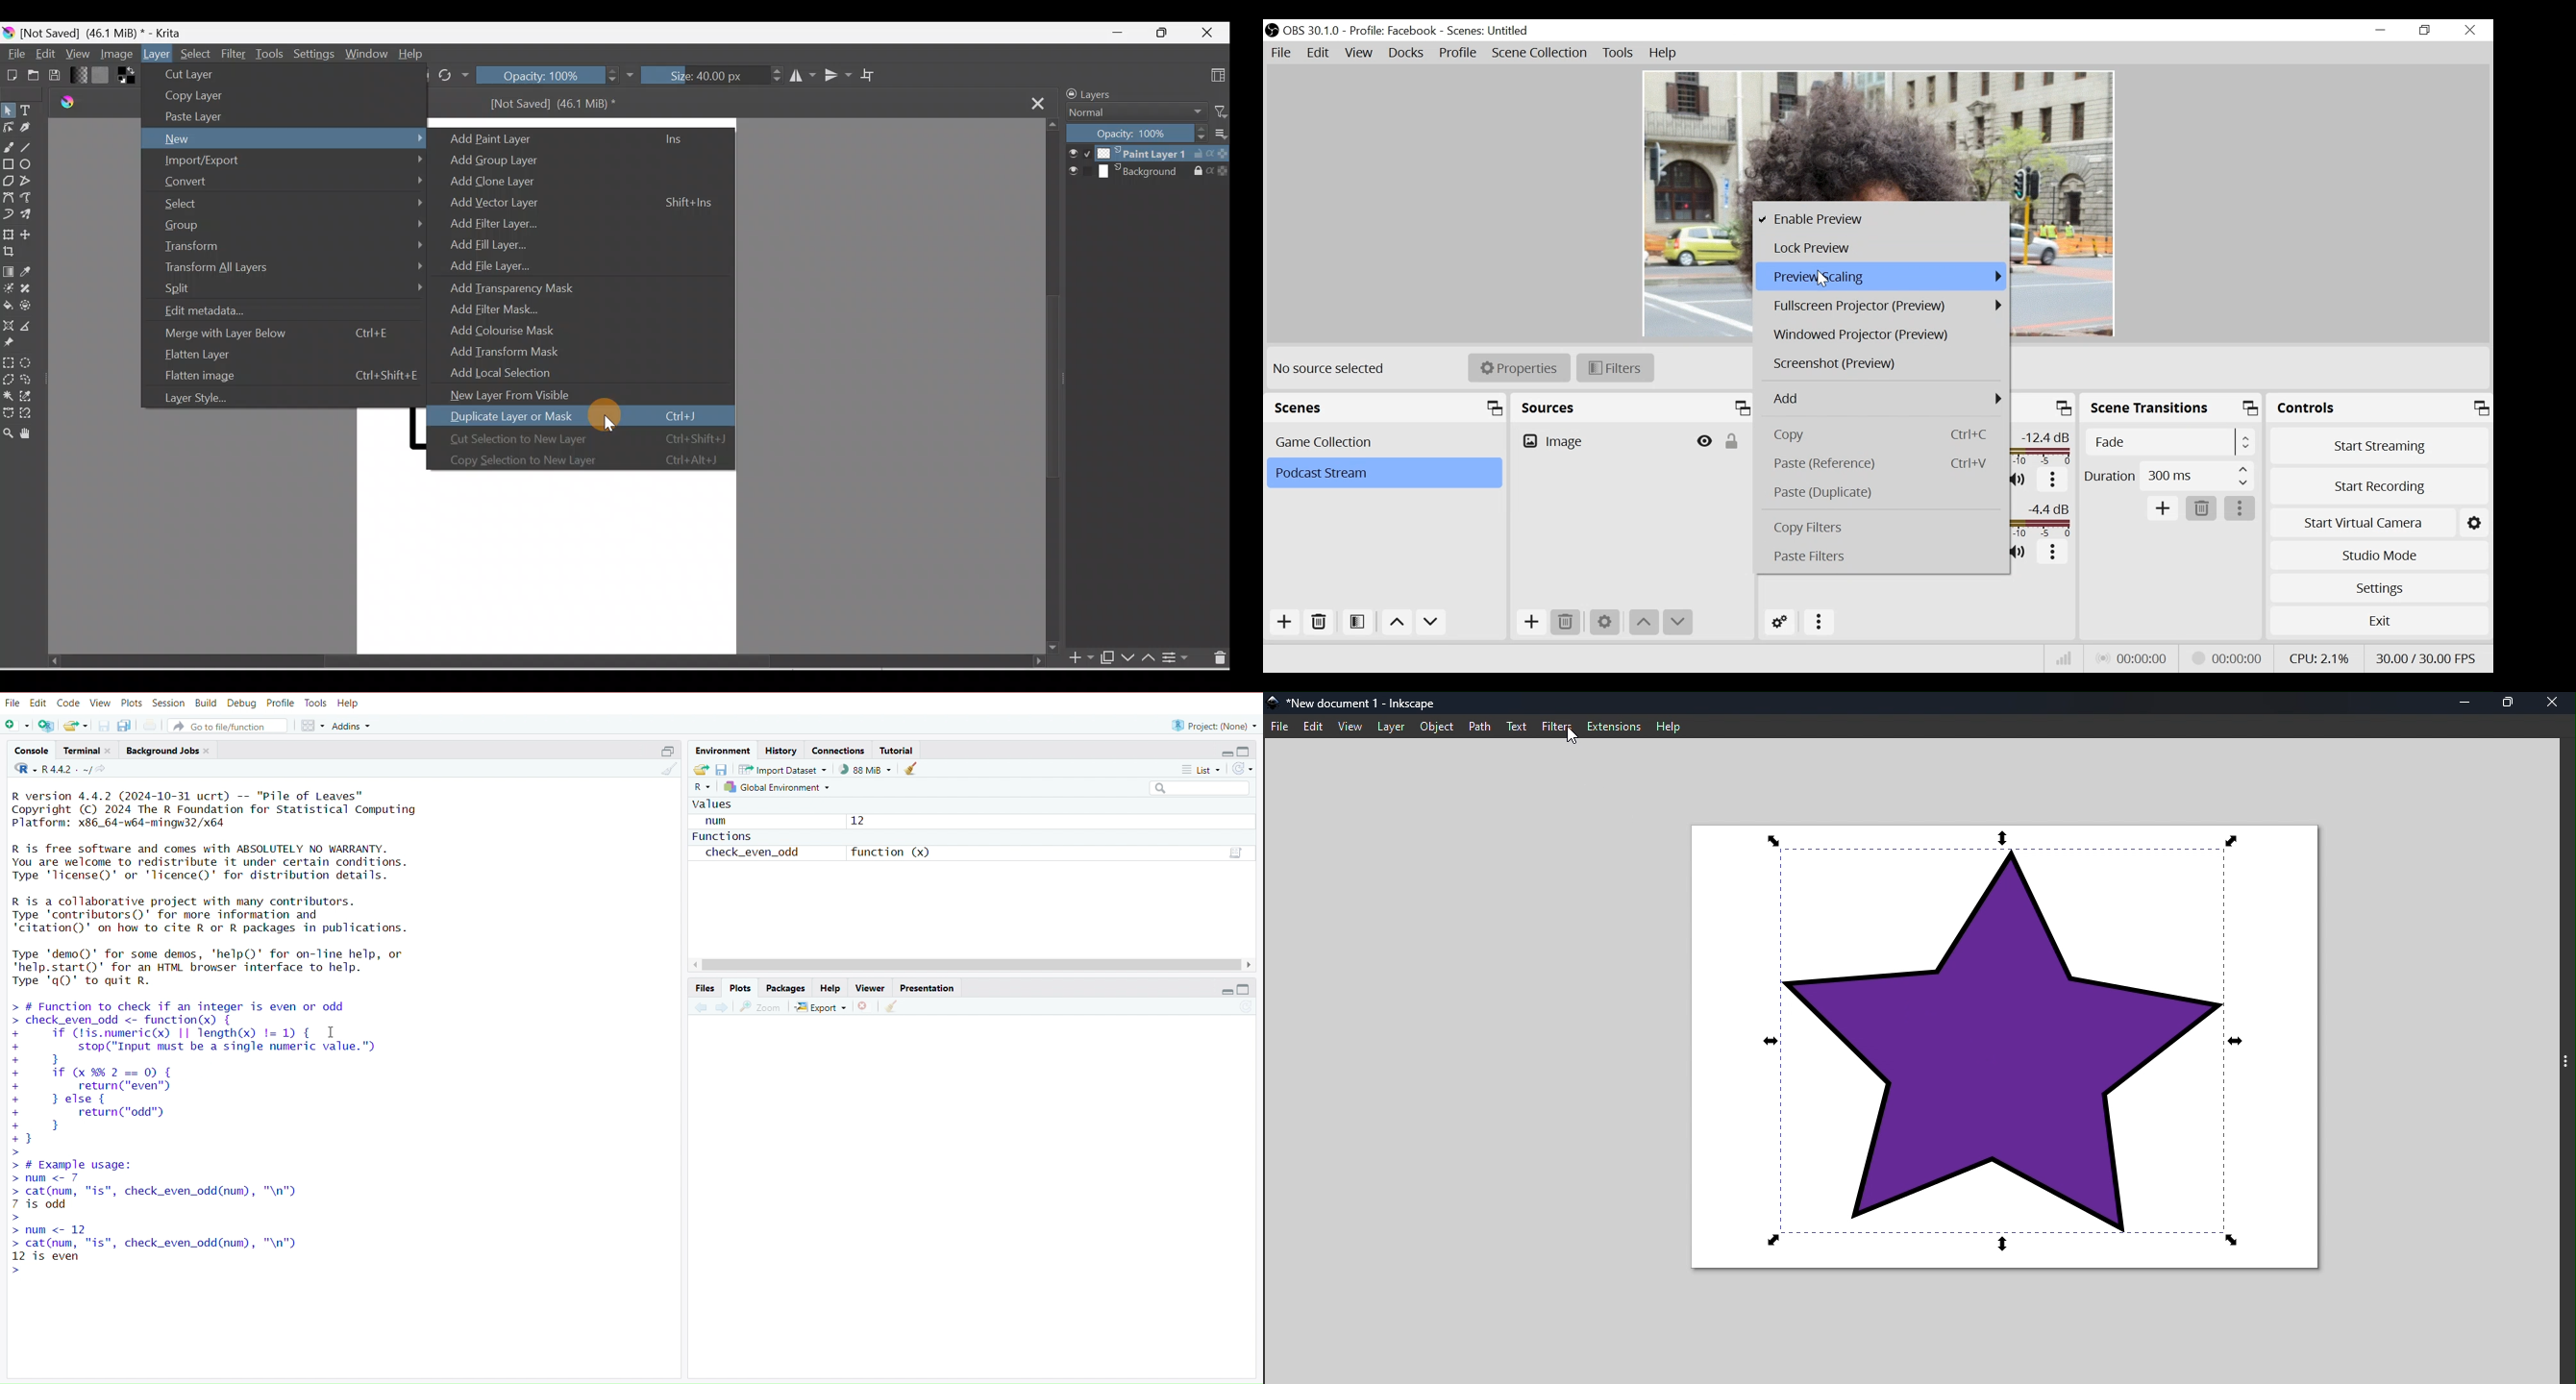  I want to click on Opacity: 100%, so click(555, 76).